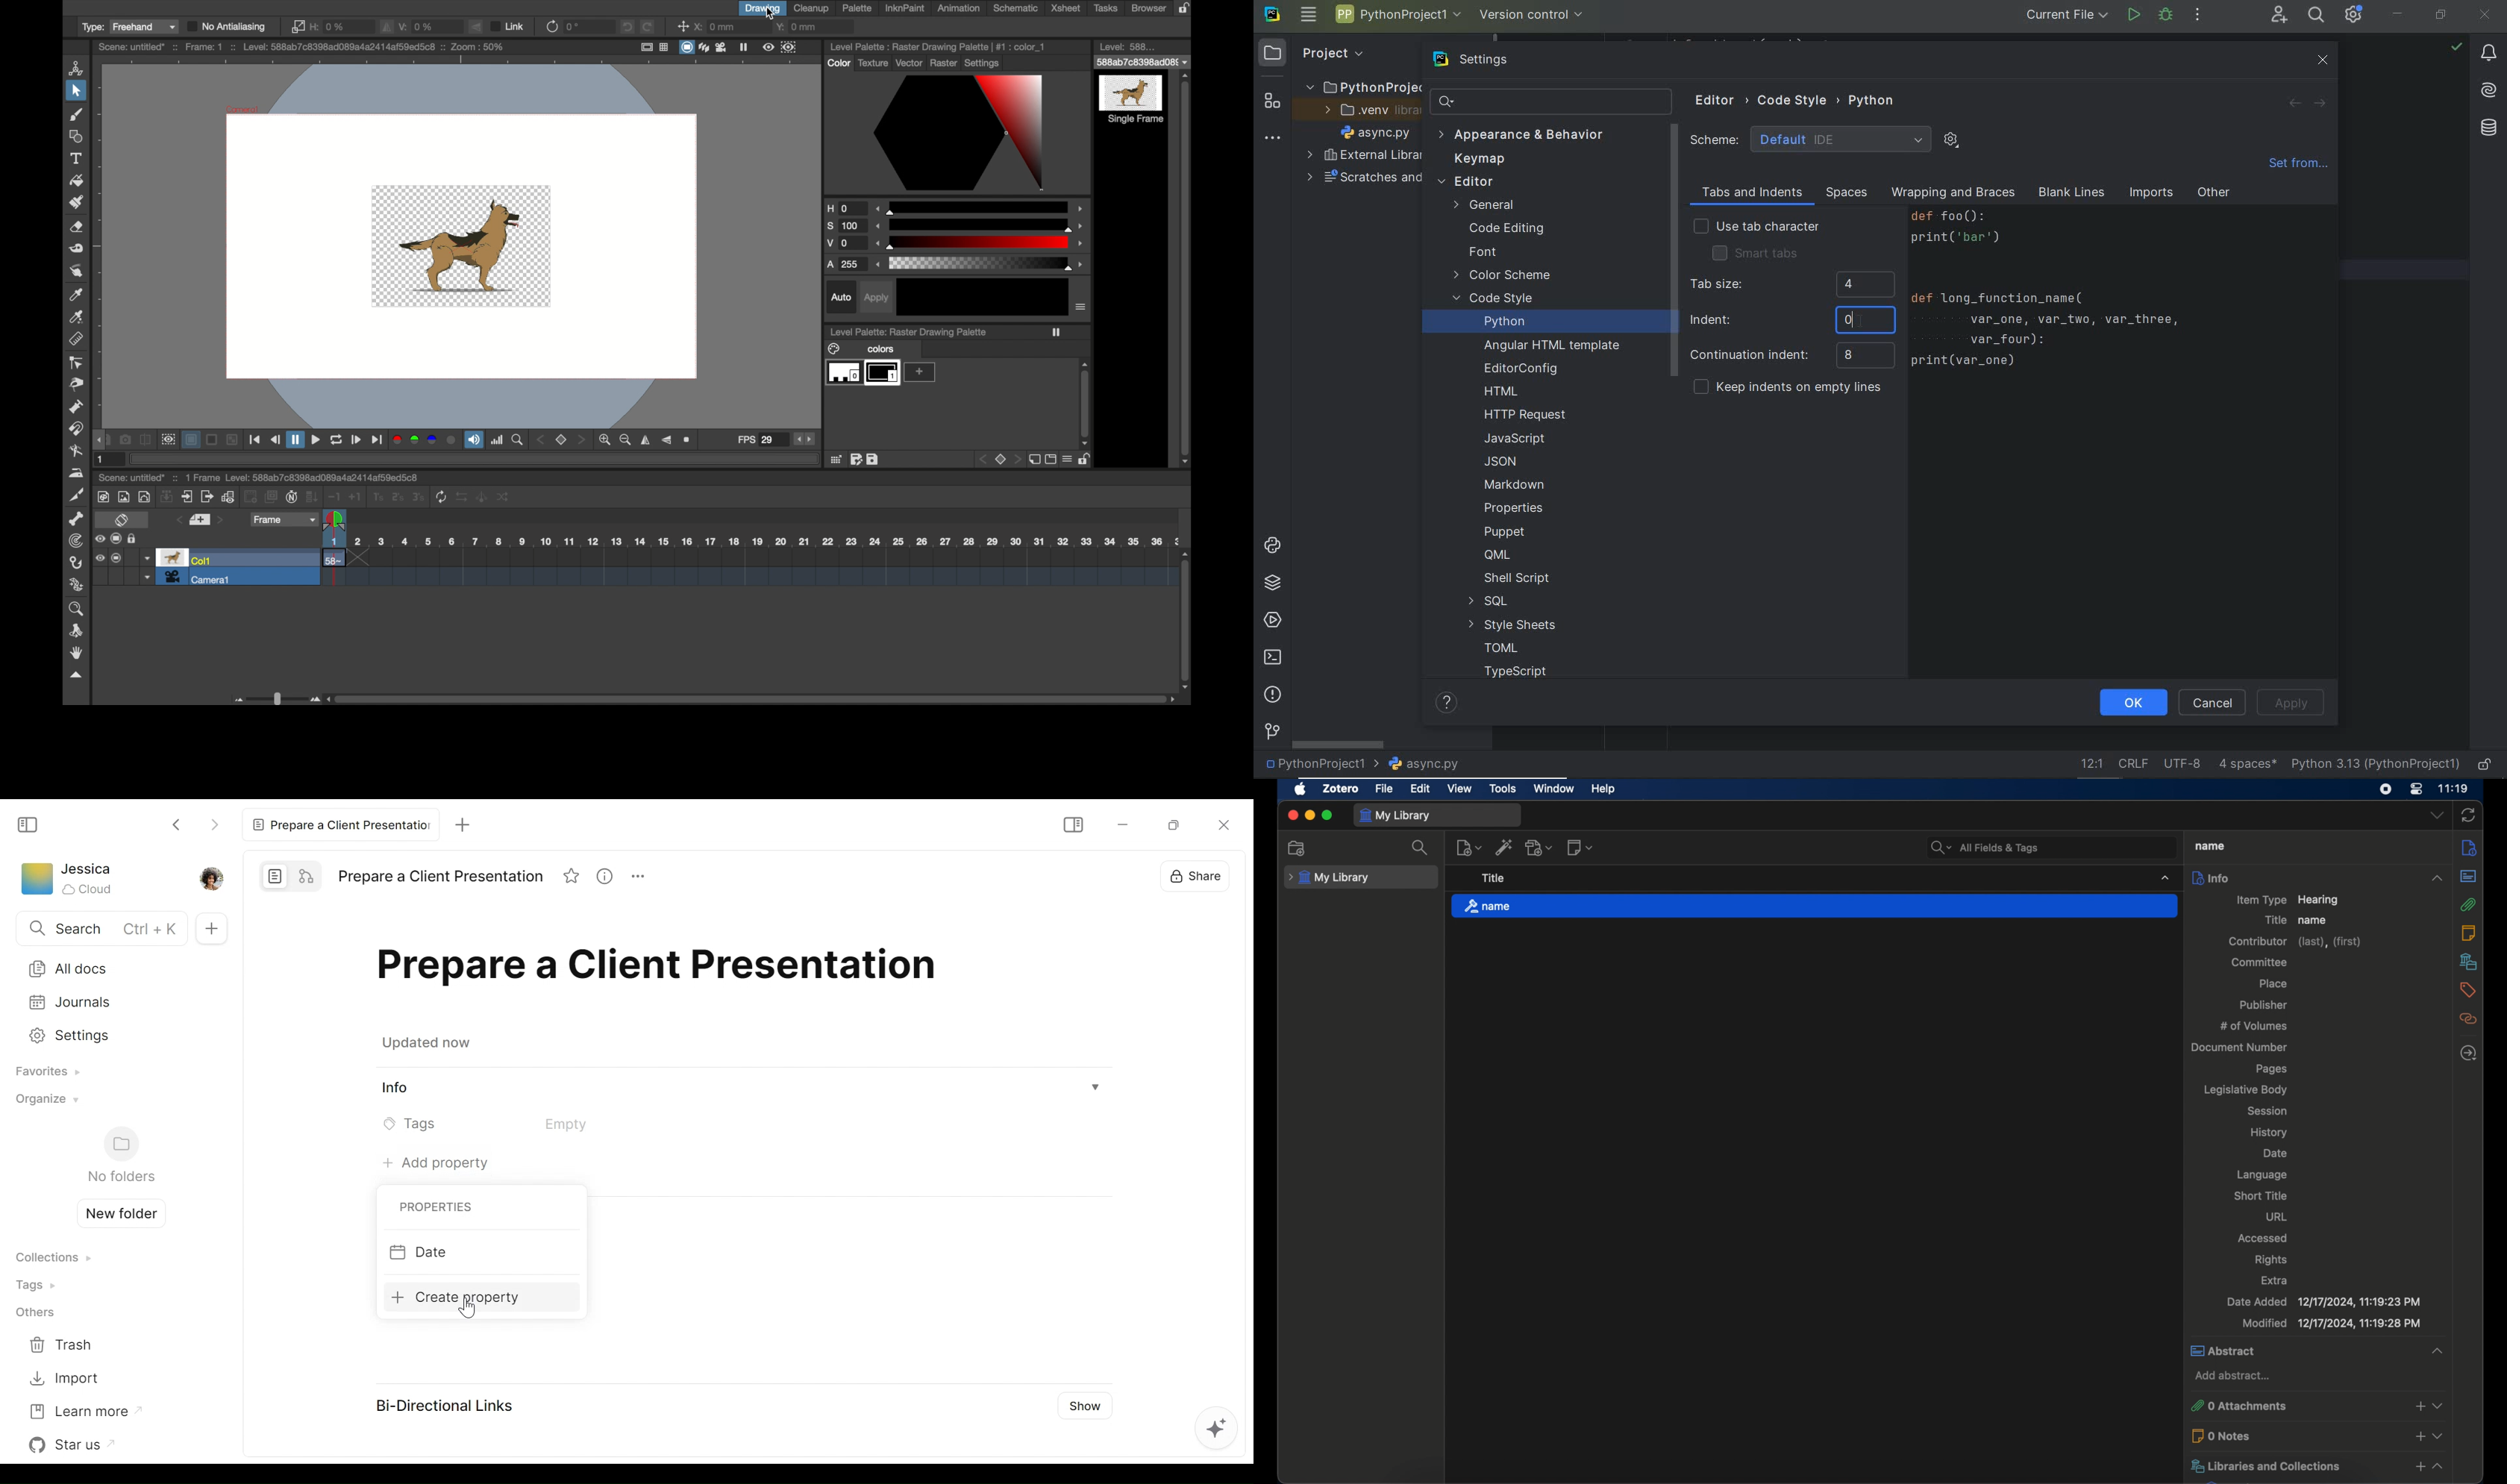  I want to click on cancel, so click(2212, 704).